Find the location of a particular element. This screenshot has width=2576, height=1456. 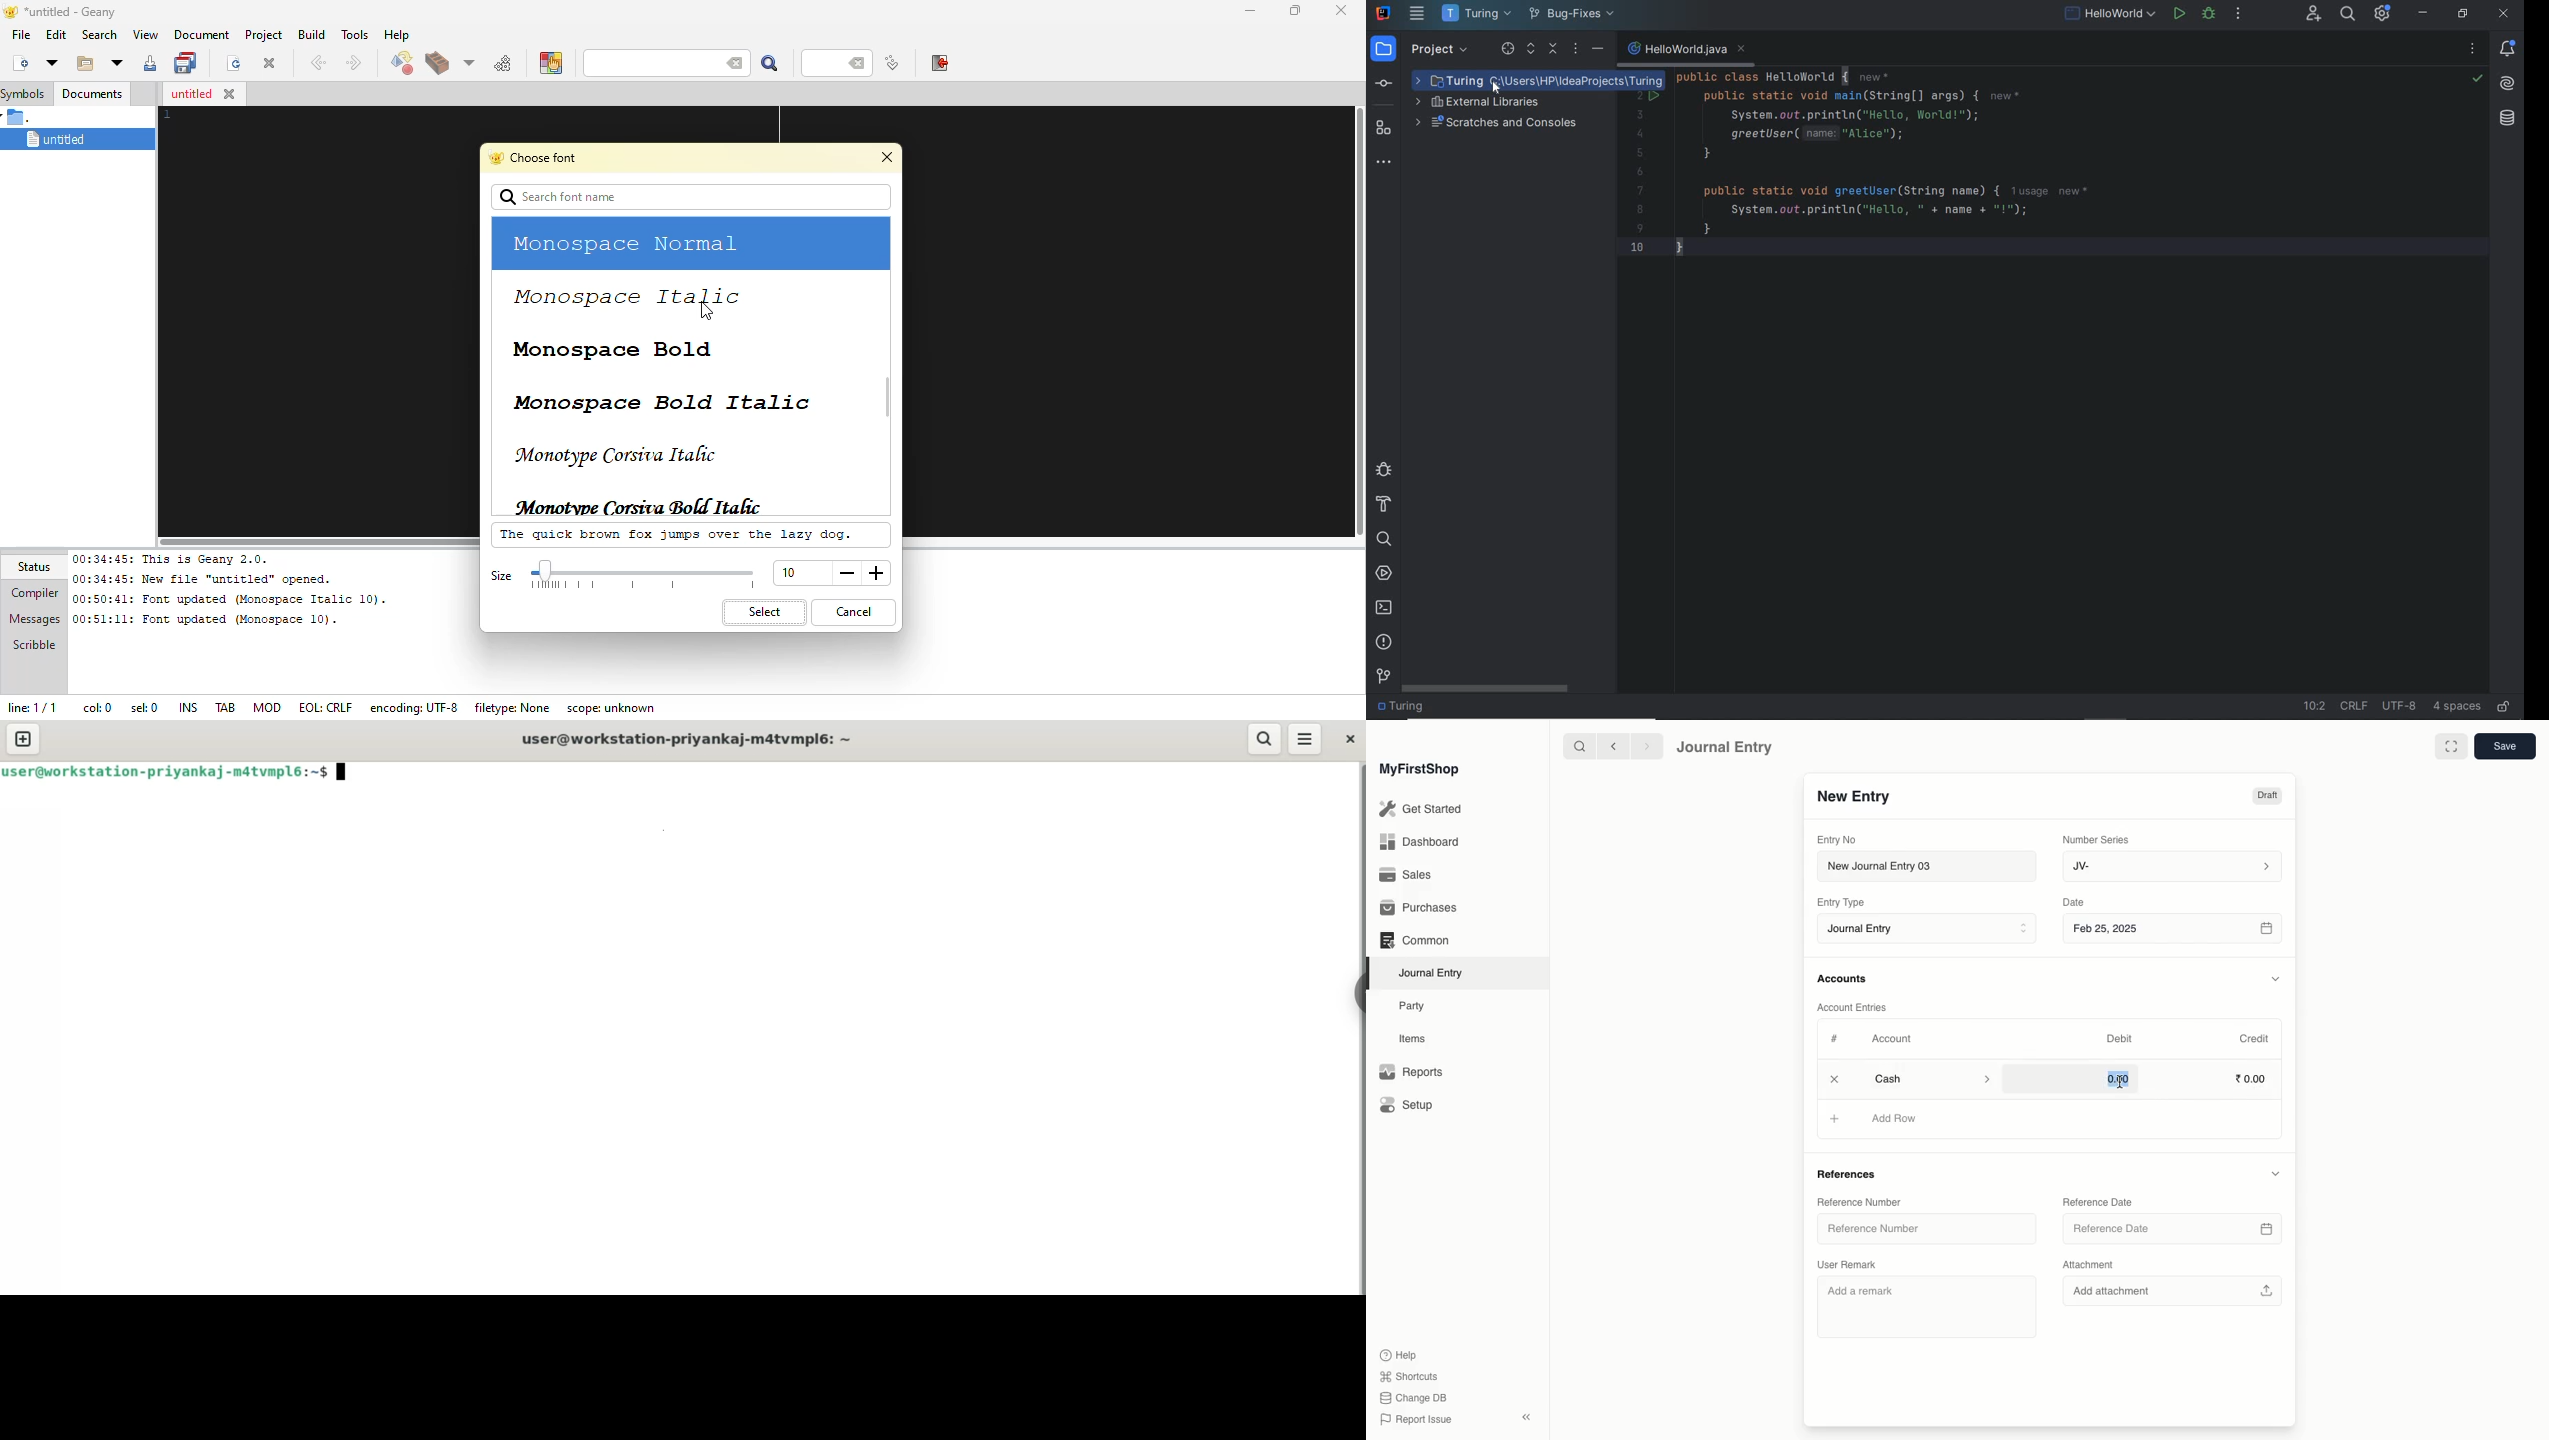

Get Started is located at coordinates (1422, 810).